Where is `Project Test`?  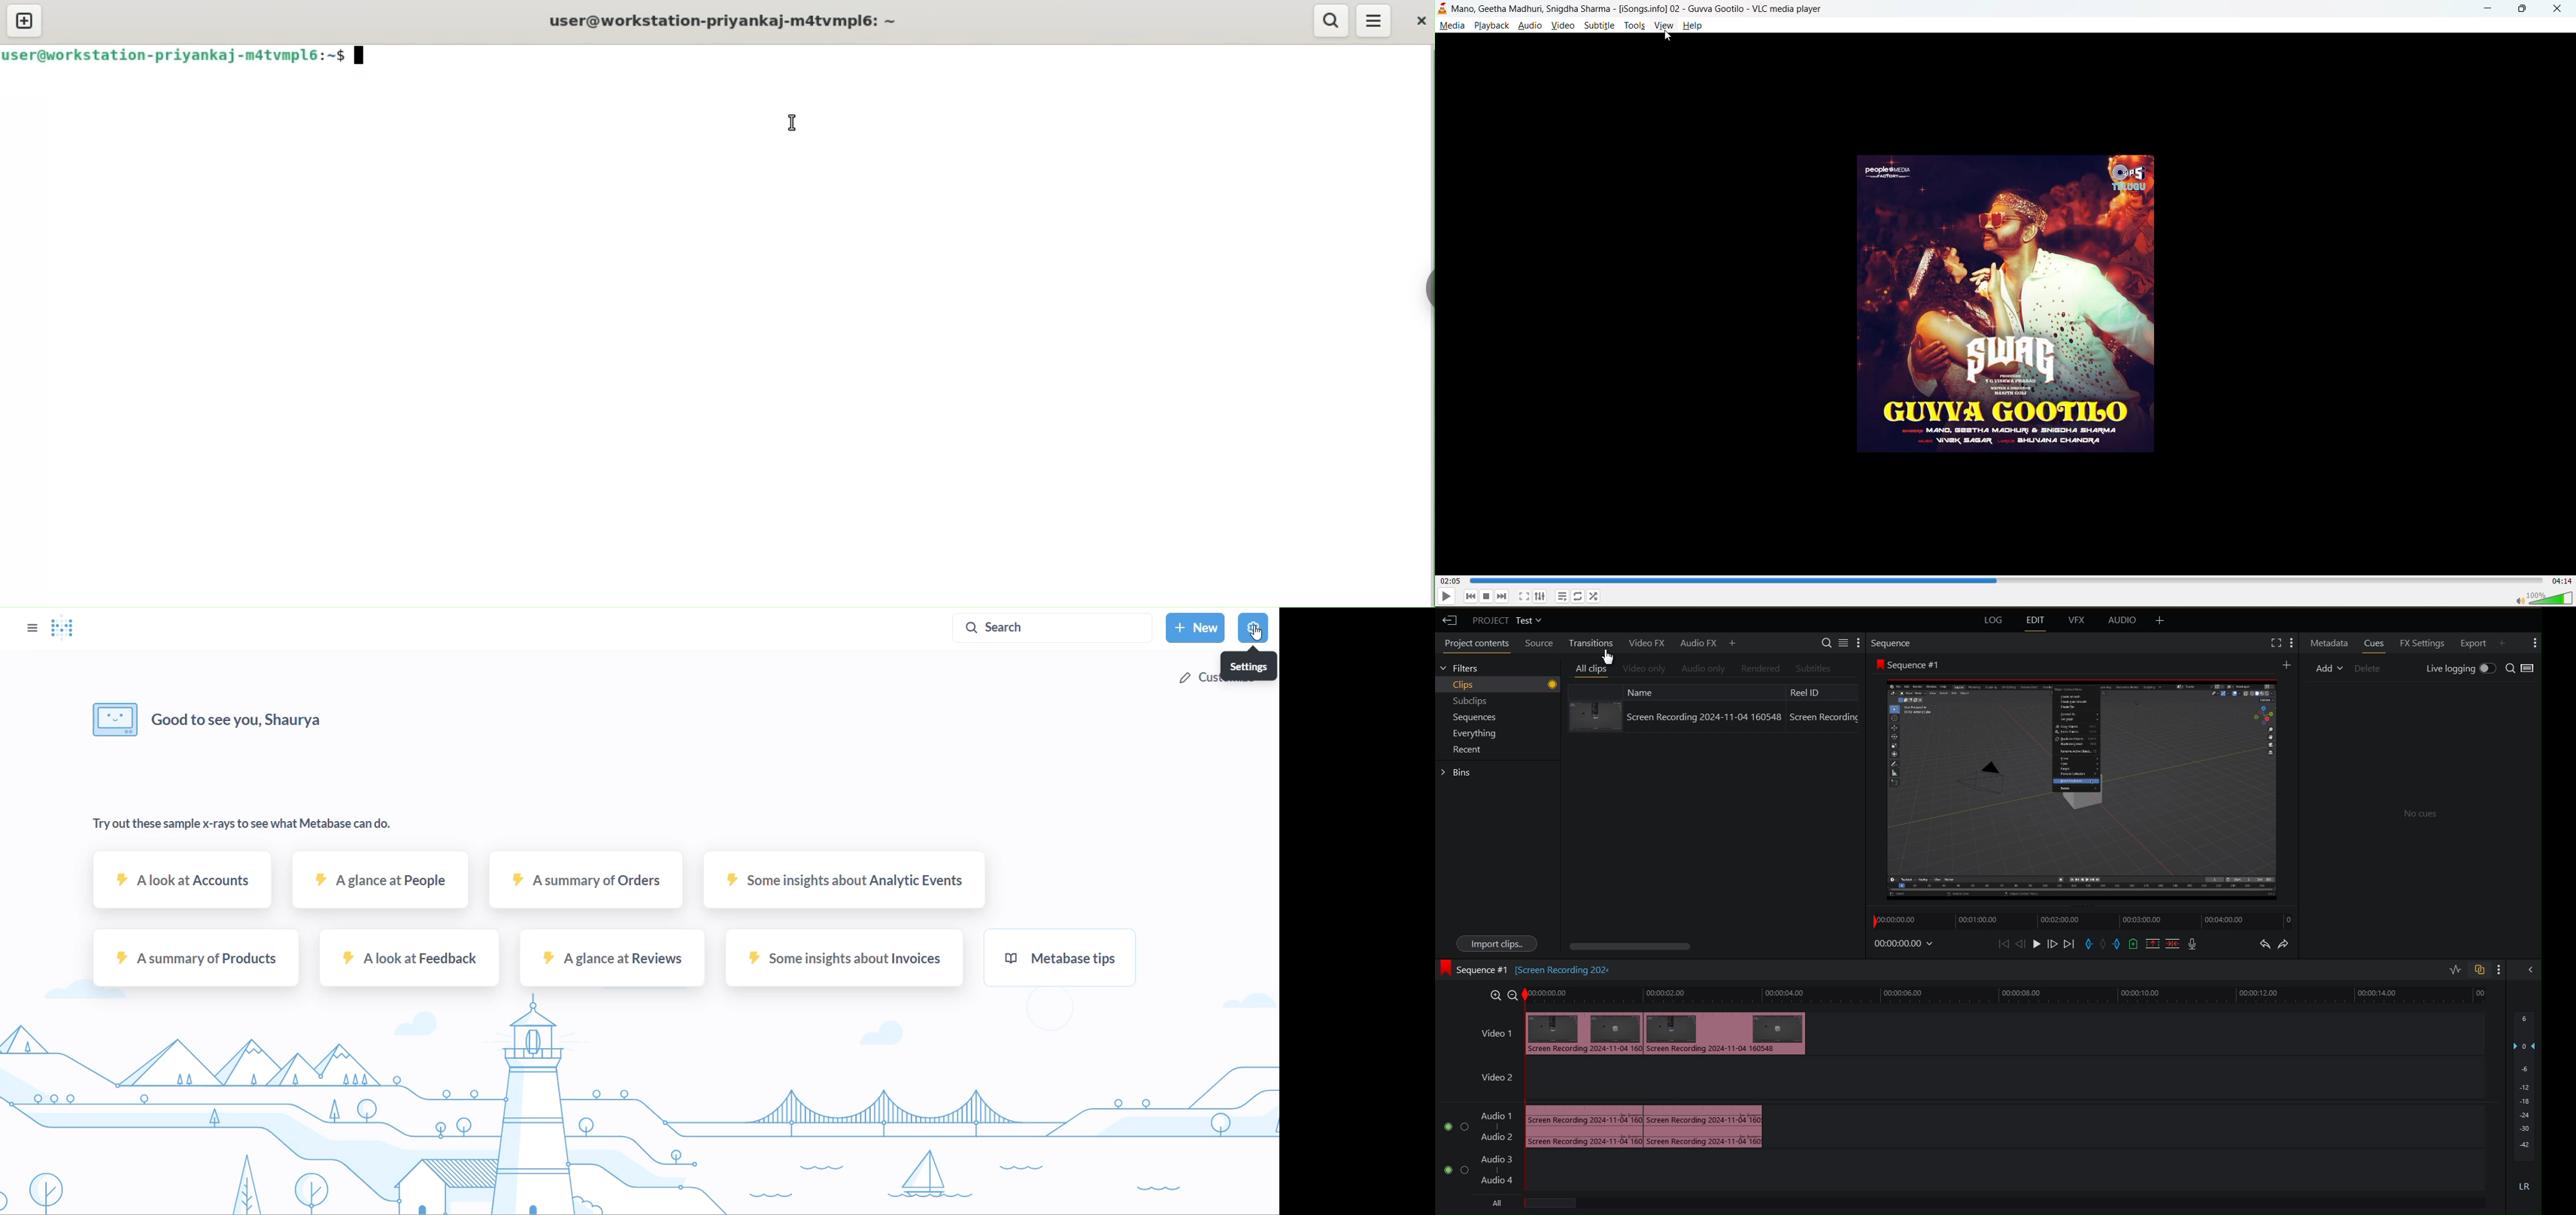 Project Test is located at coordinates (1508, 621).